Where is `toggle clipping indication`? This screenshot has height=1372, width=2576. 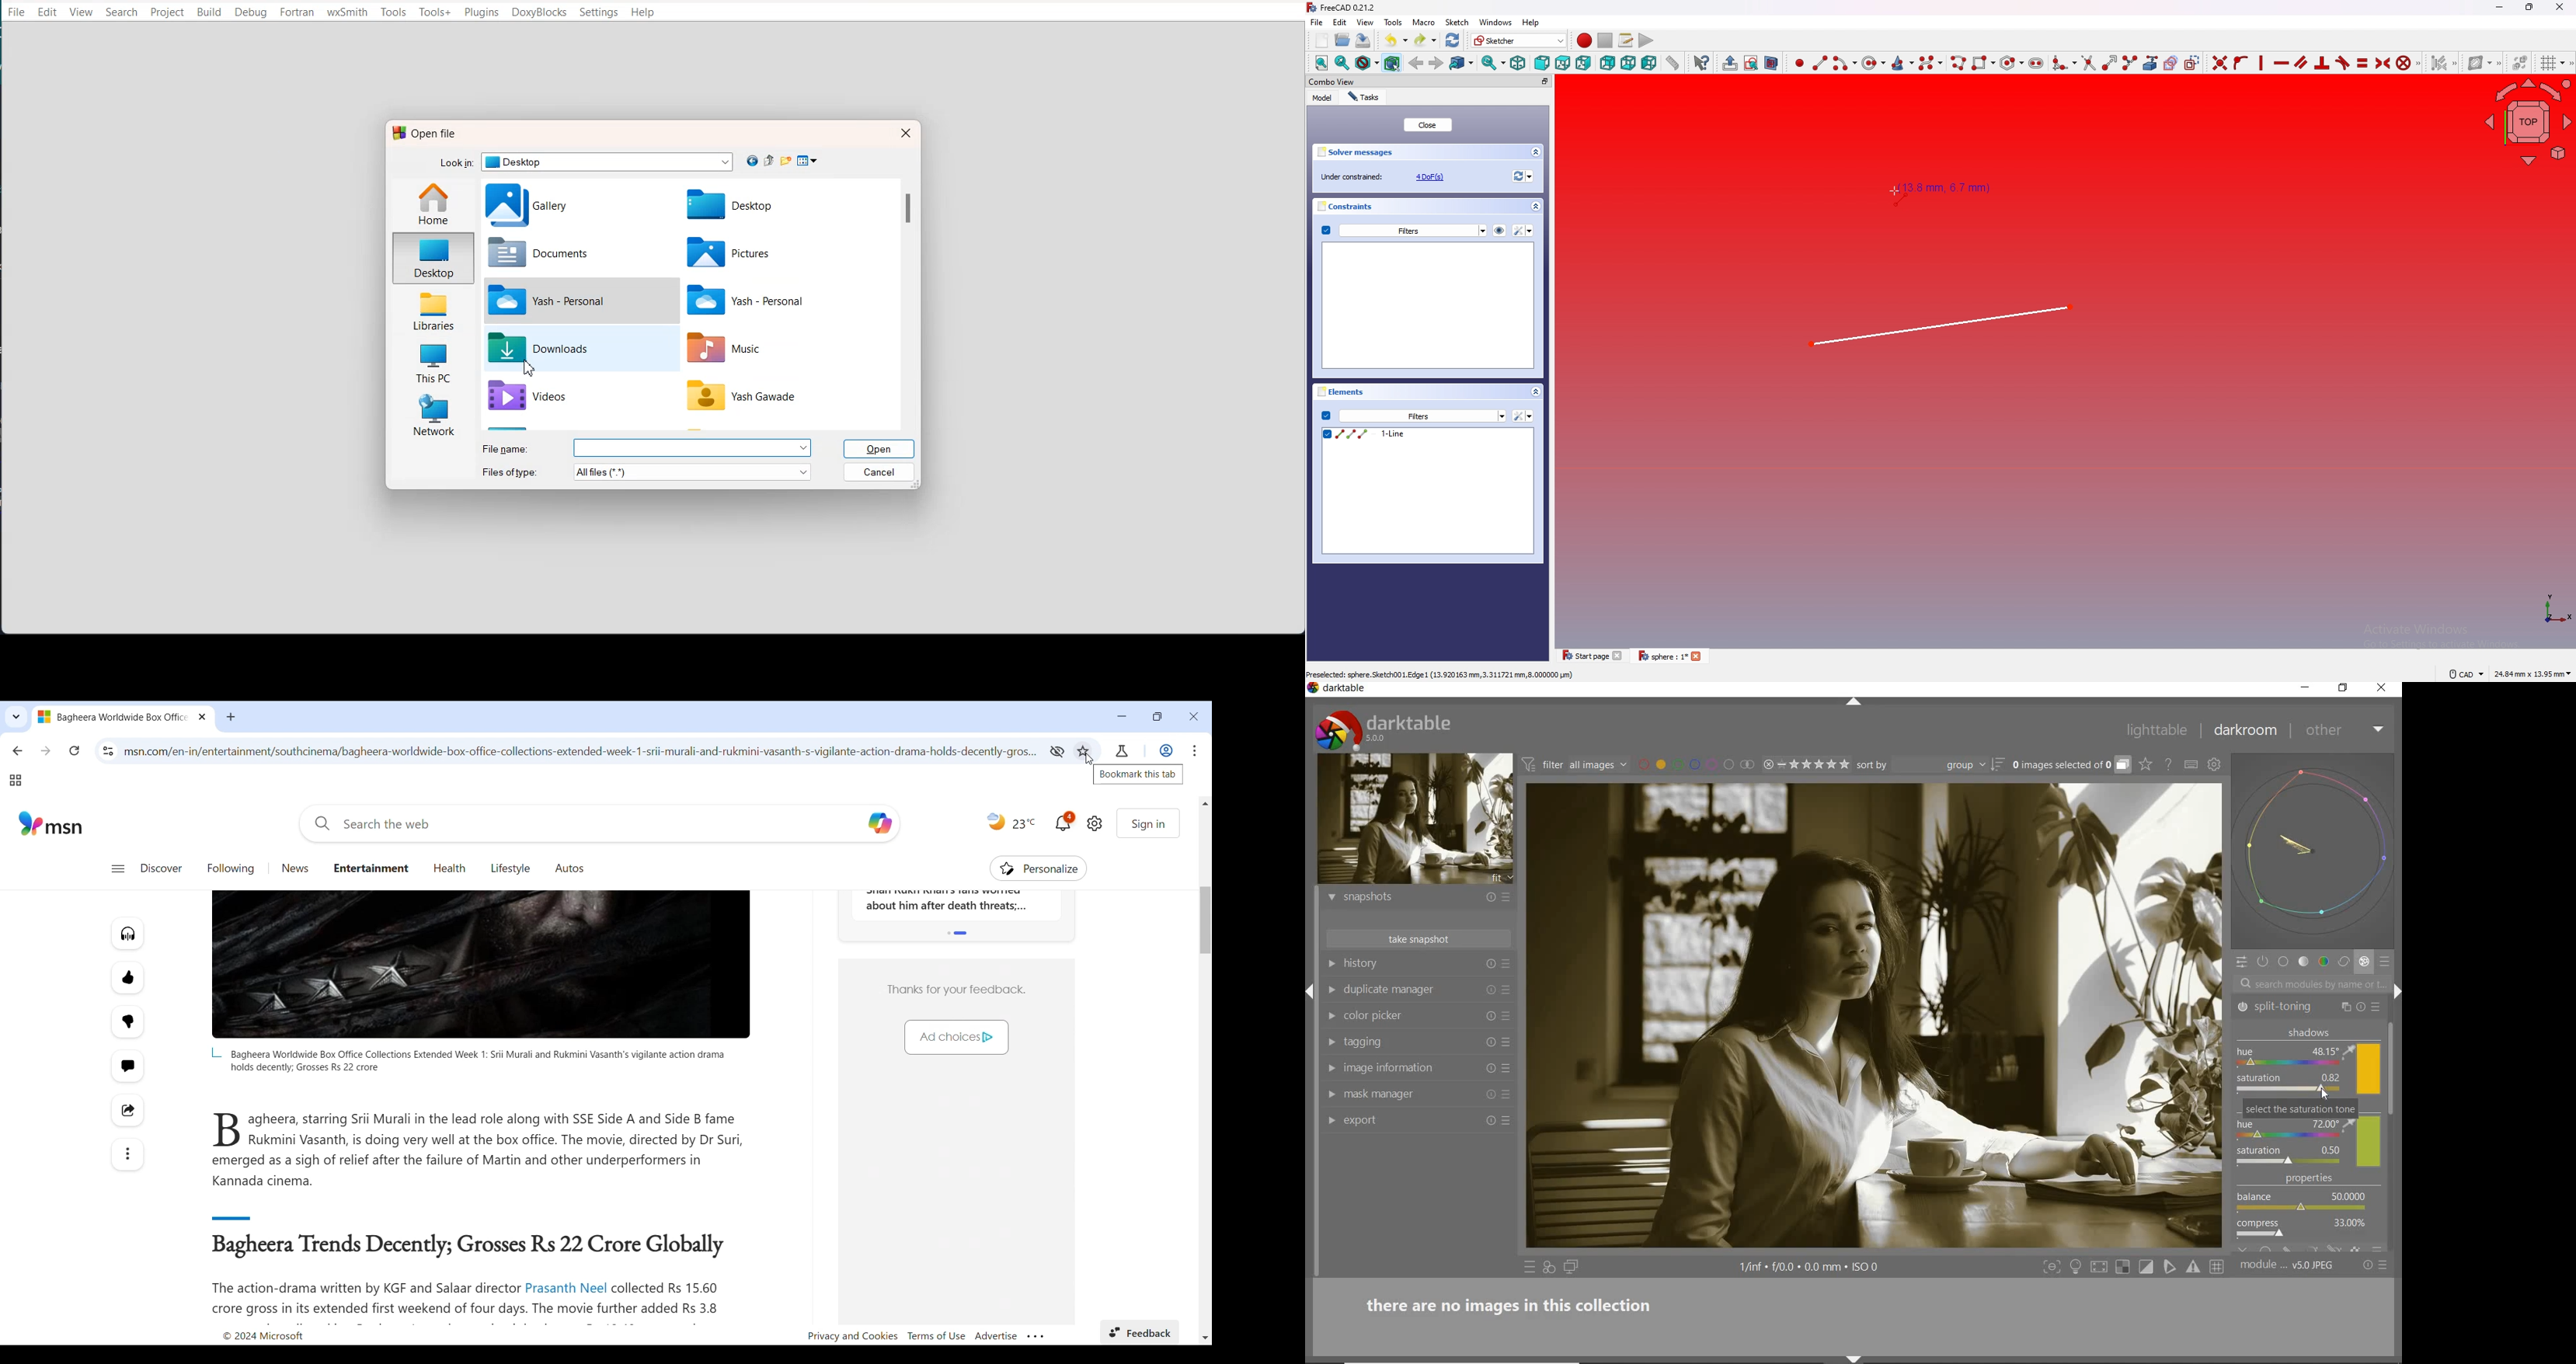 toggle clipping indication is located at coordinates (2148, 1267).